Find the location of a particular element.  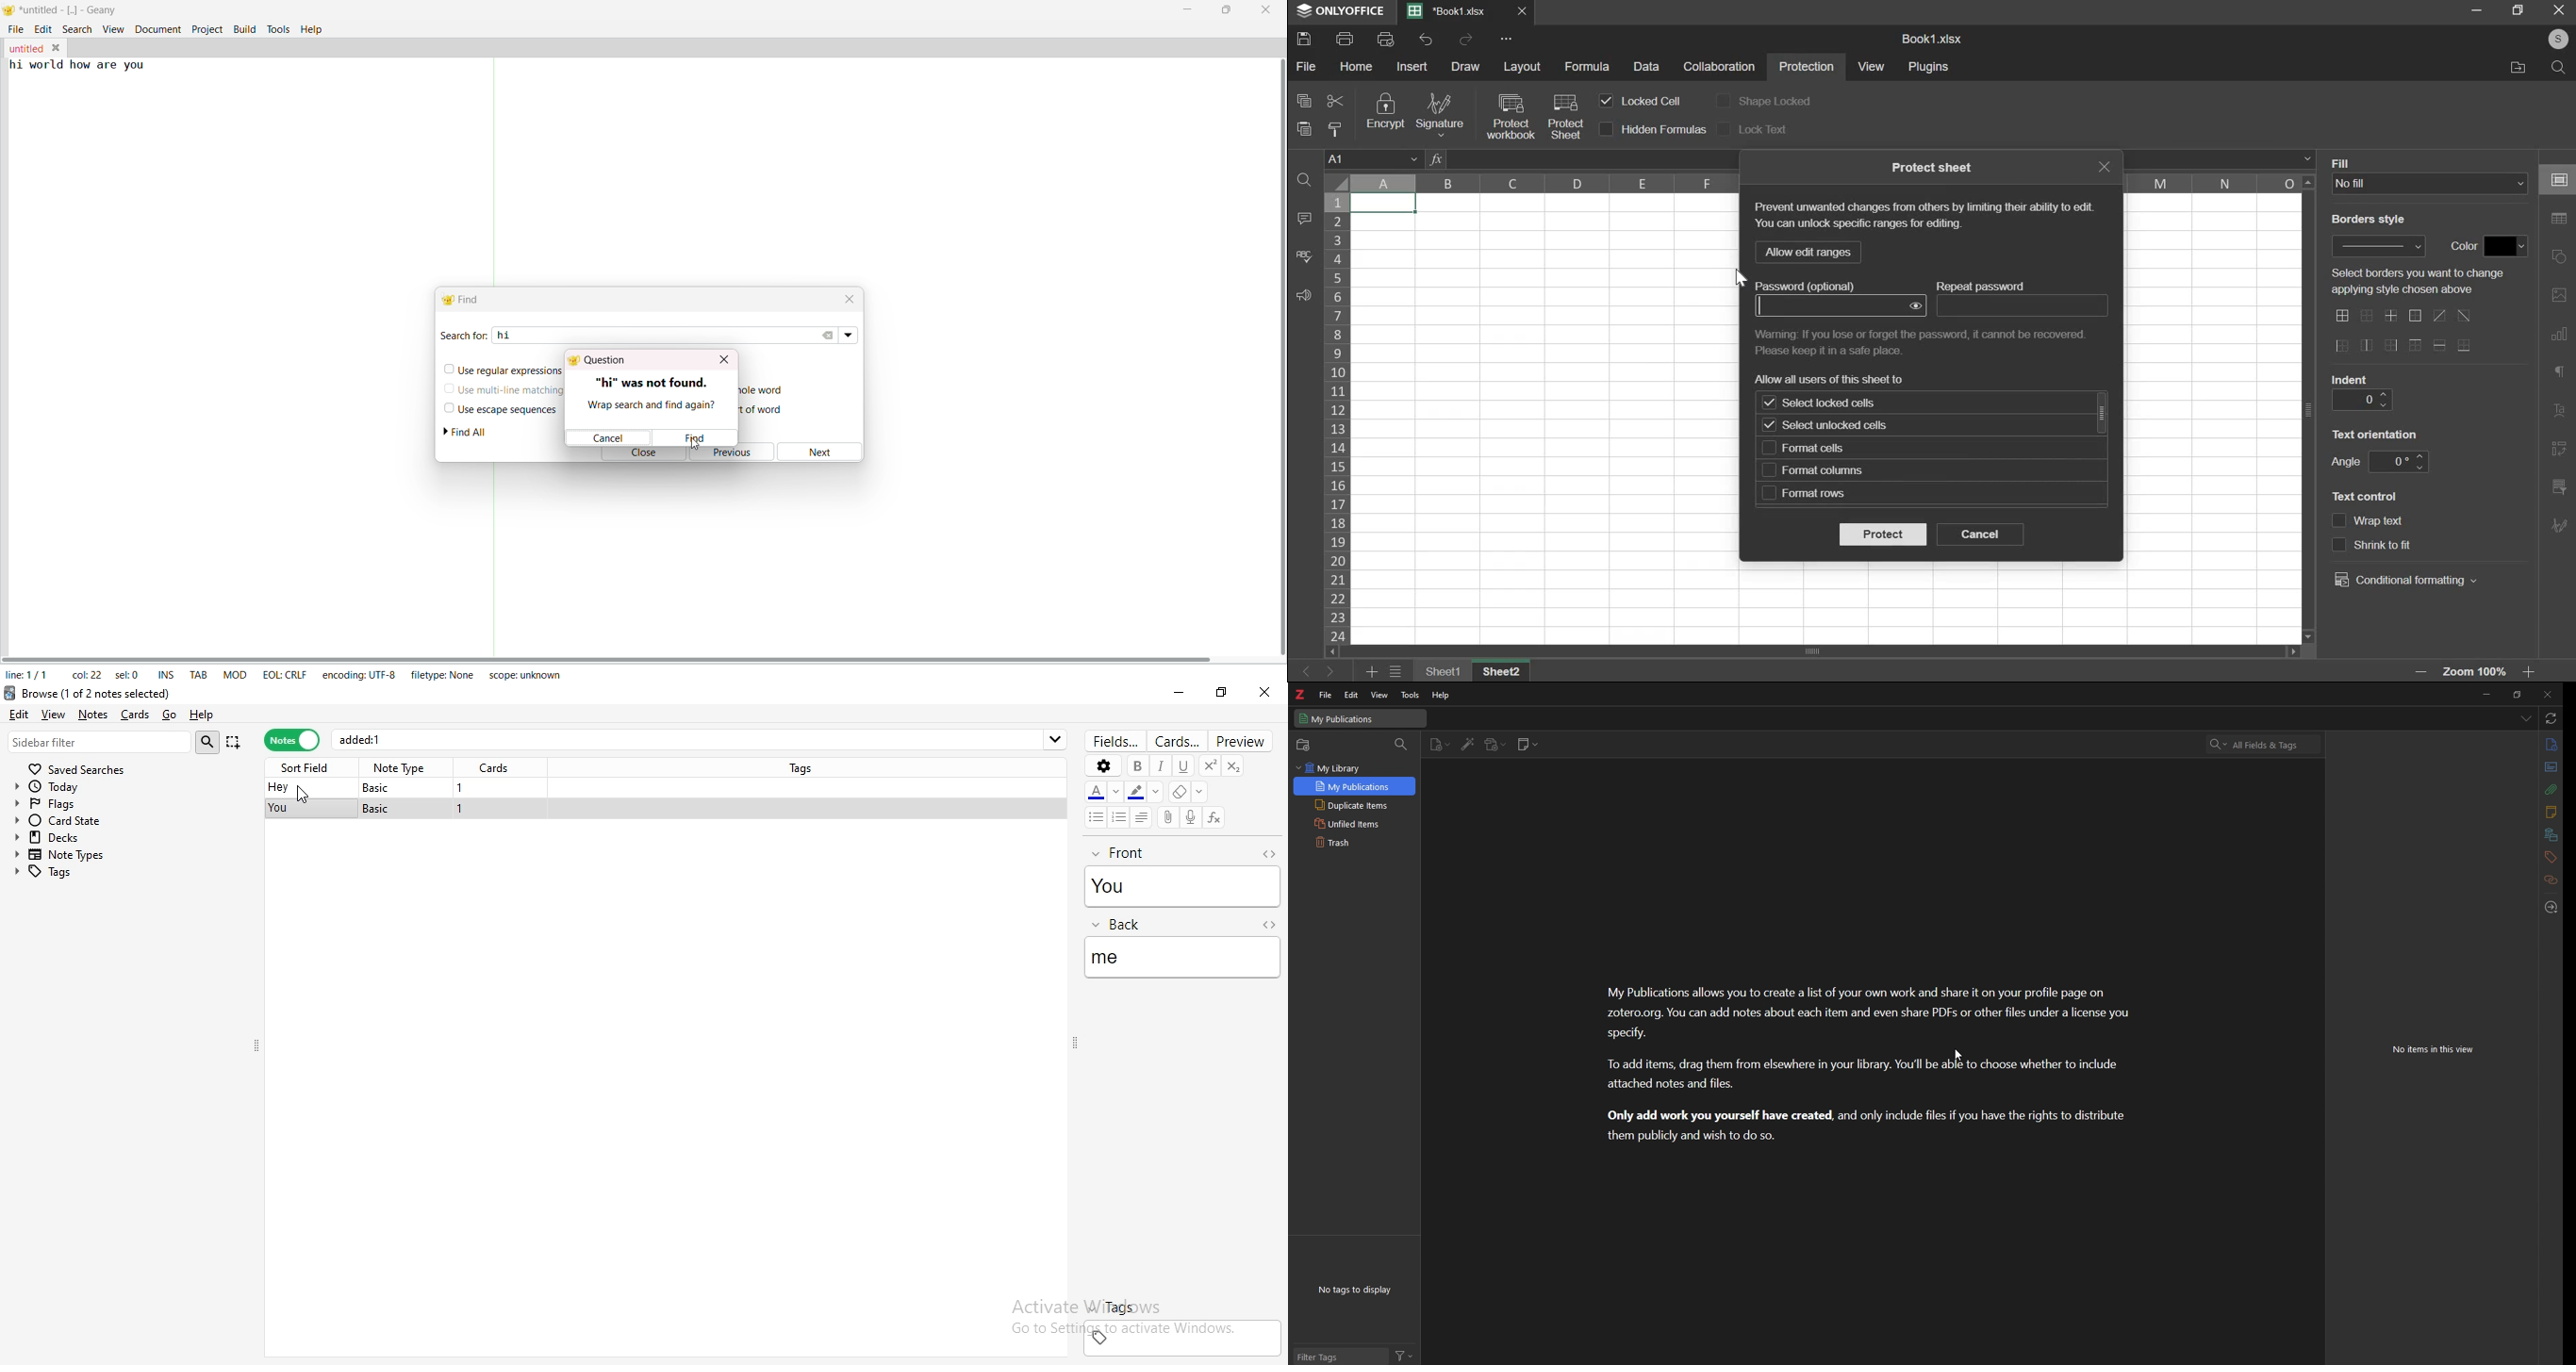

Locate is located at coordinates (2554, 908).